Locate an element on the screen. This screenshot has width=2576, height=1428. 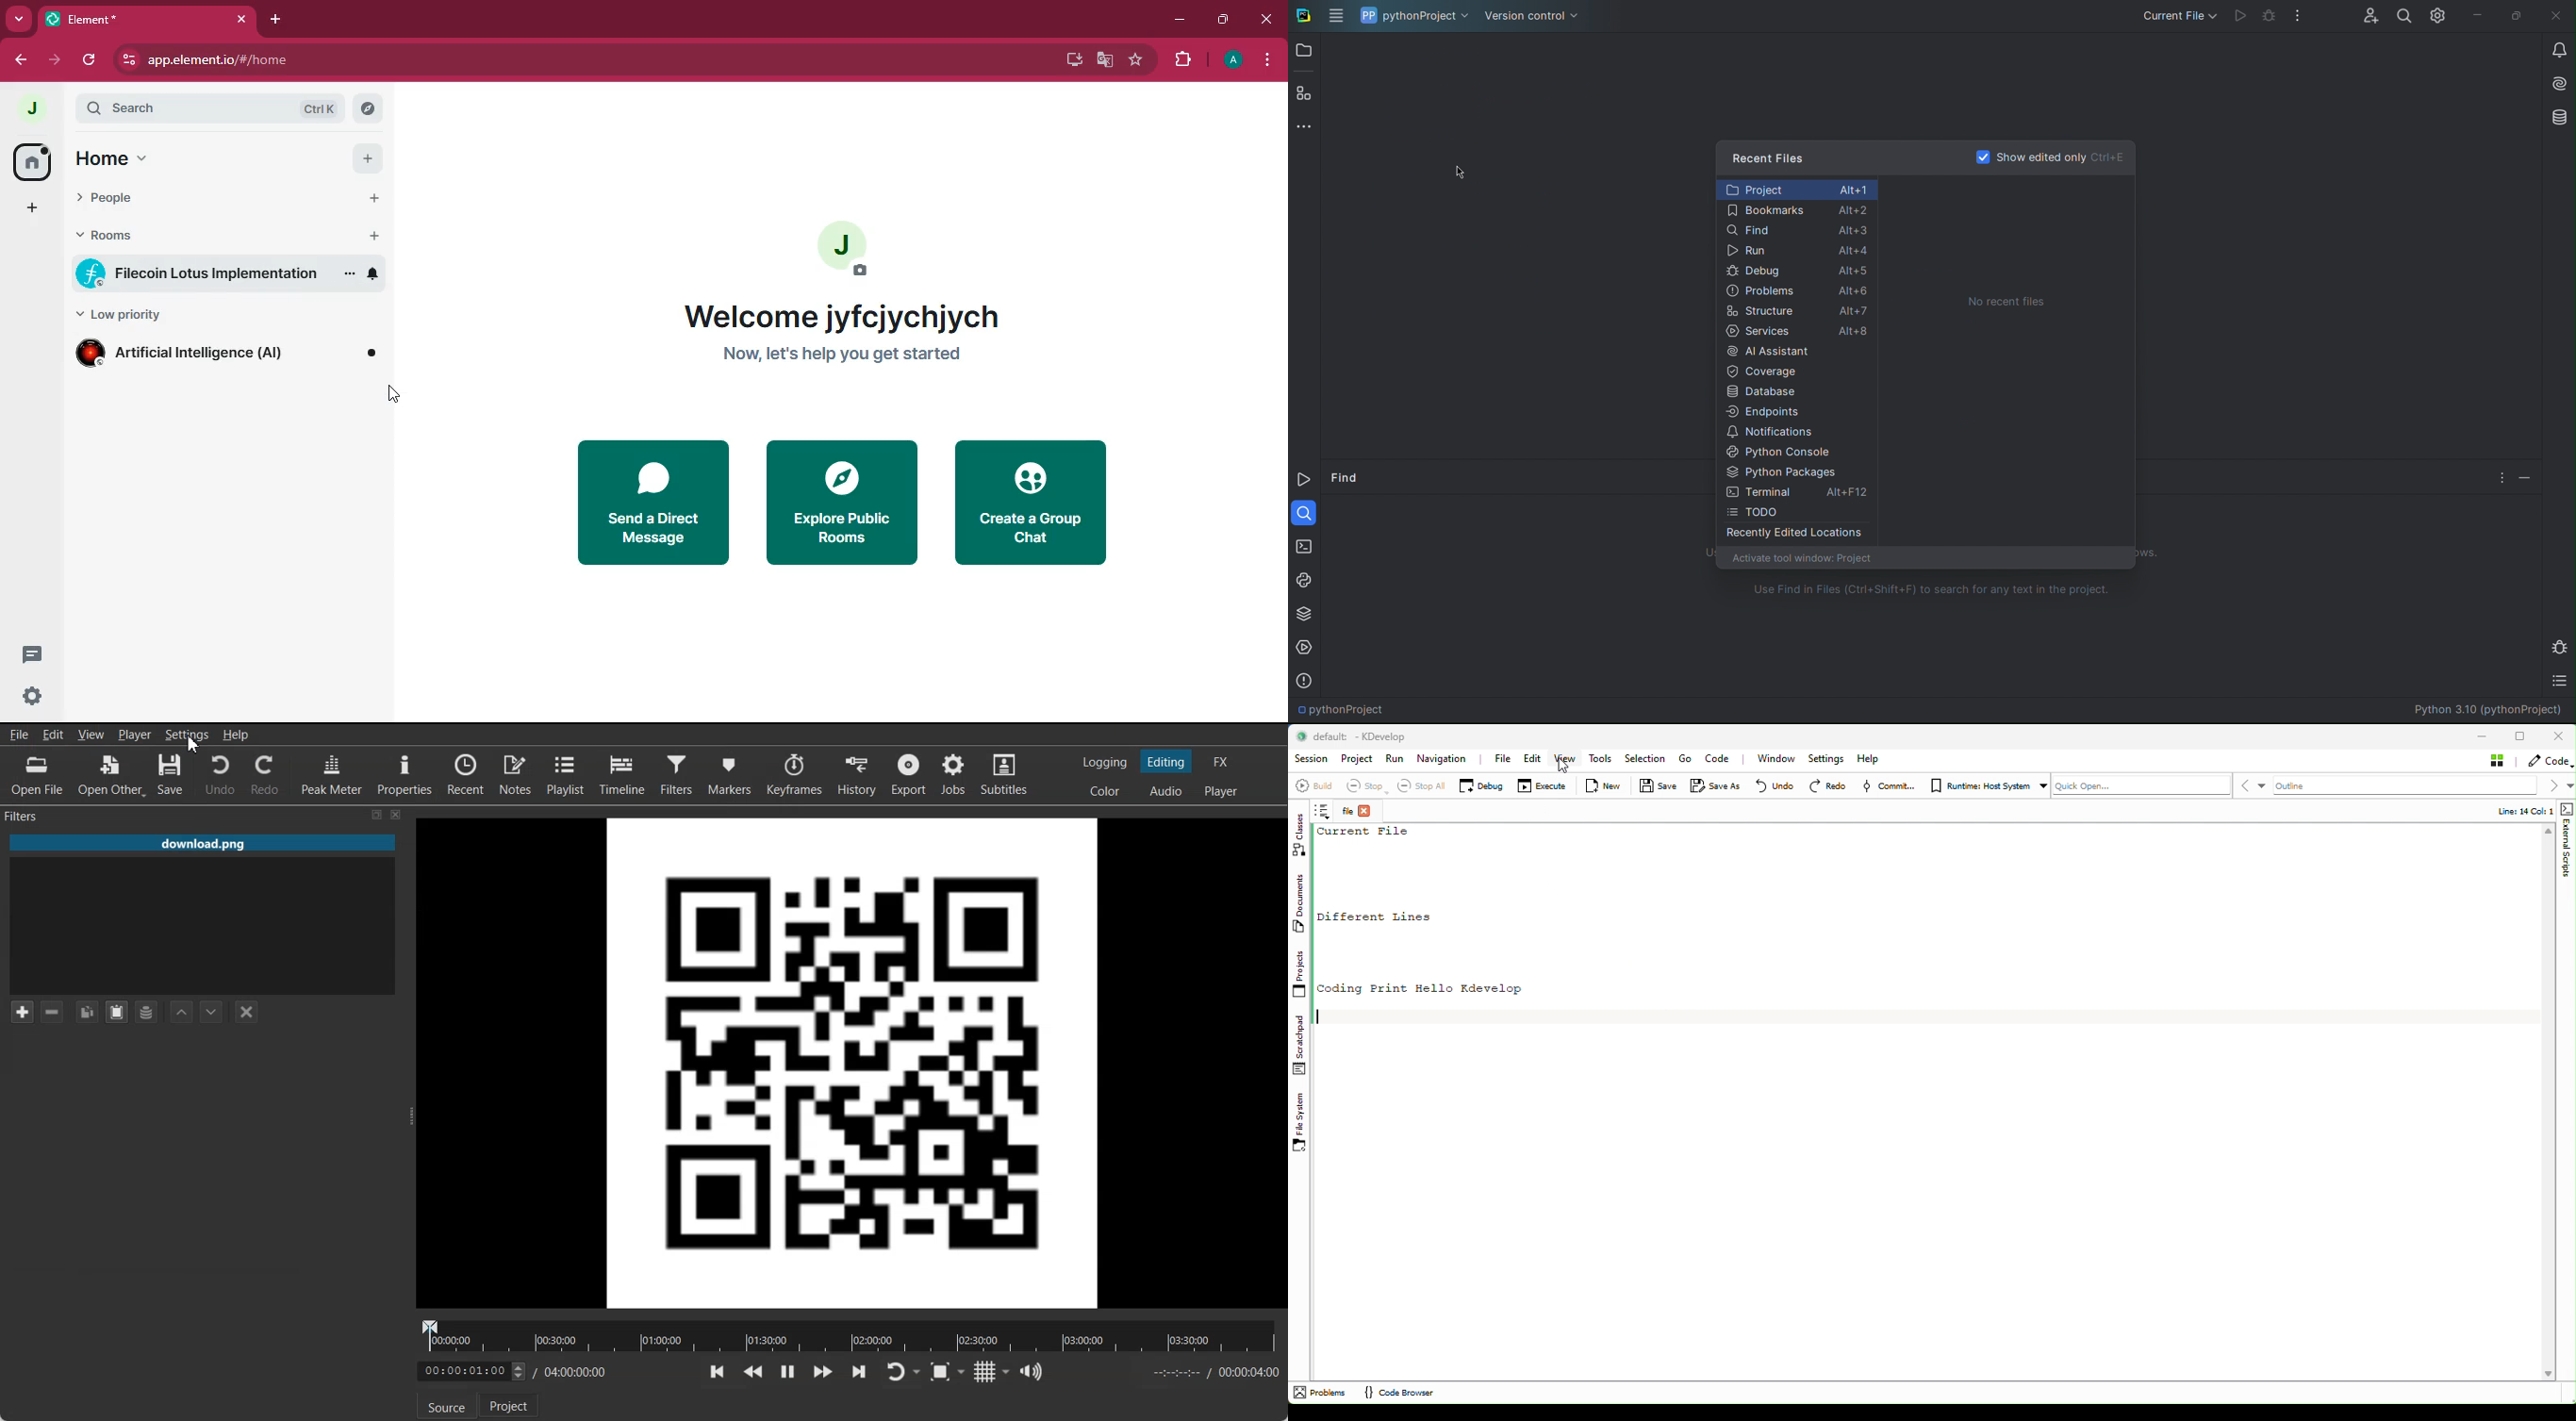
rooms is located at coordinates (122, 236).